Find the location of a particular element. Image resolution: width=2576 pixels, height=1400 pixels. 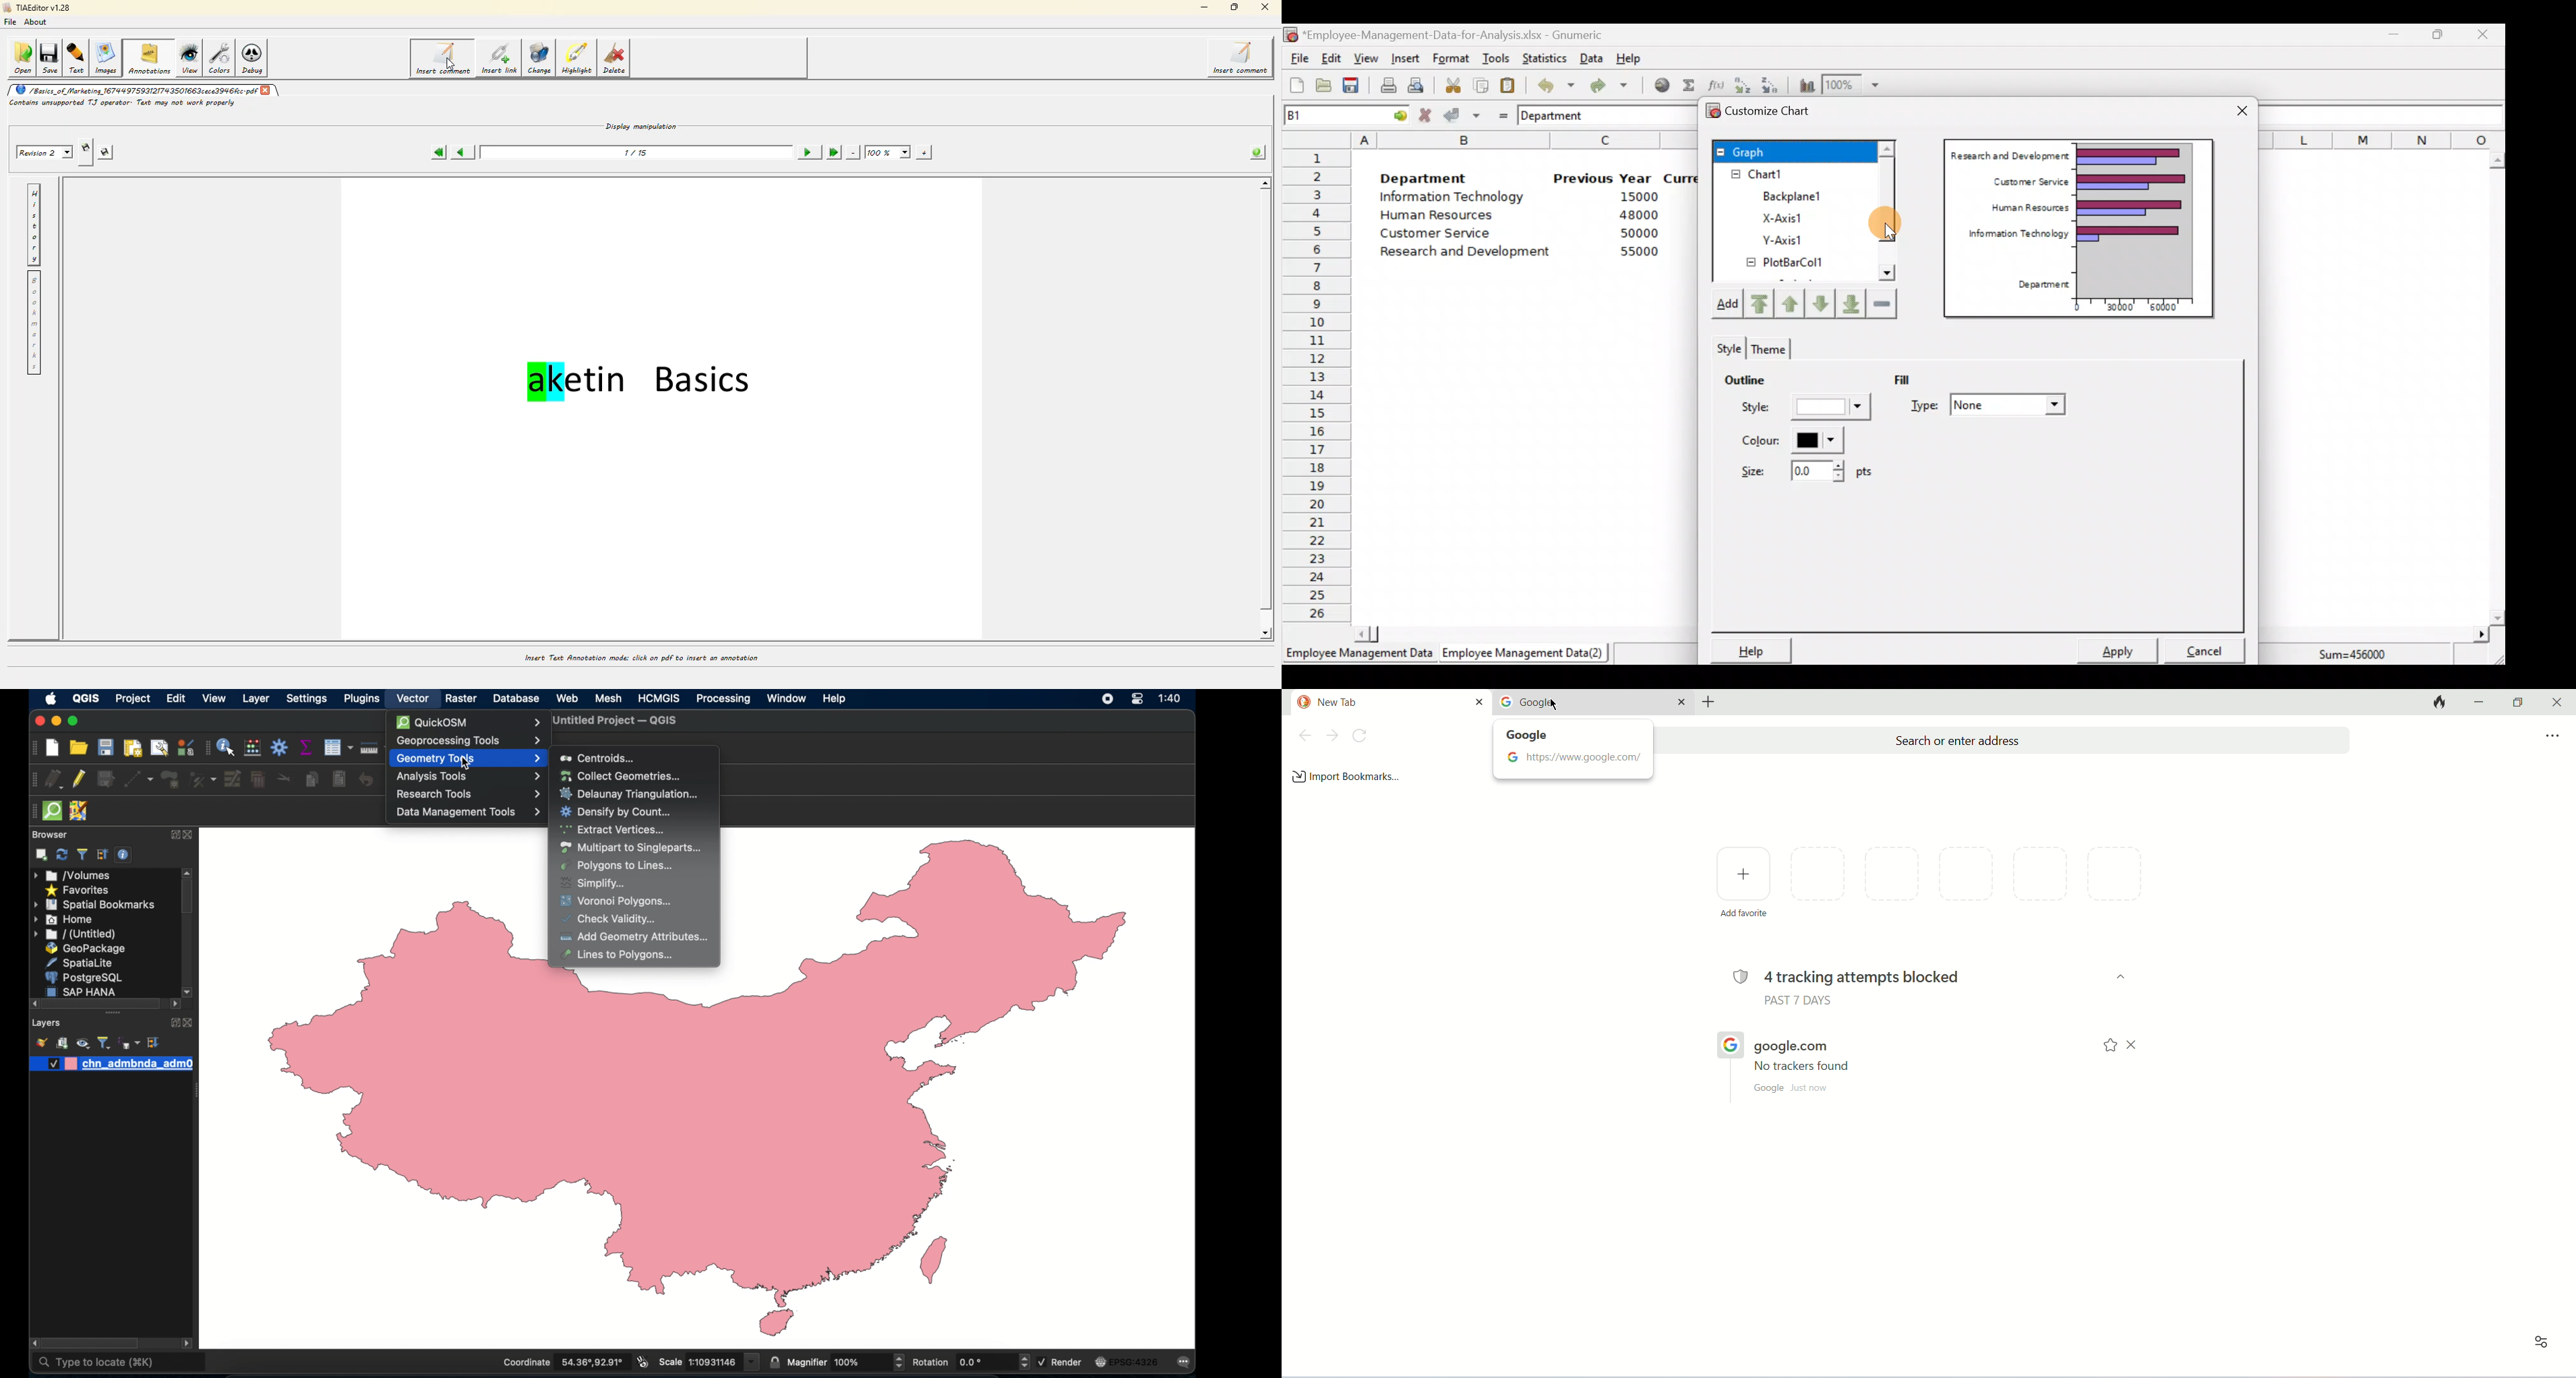

Scroll bar is located at coordinates (1894, 212).